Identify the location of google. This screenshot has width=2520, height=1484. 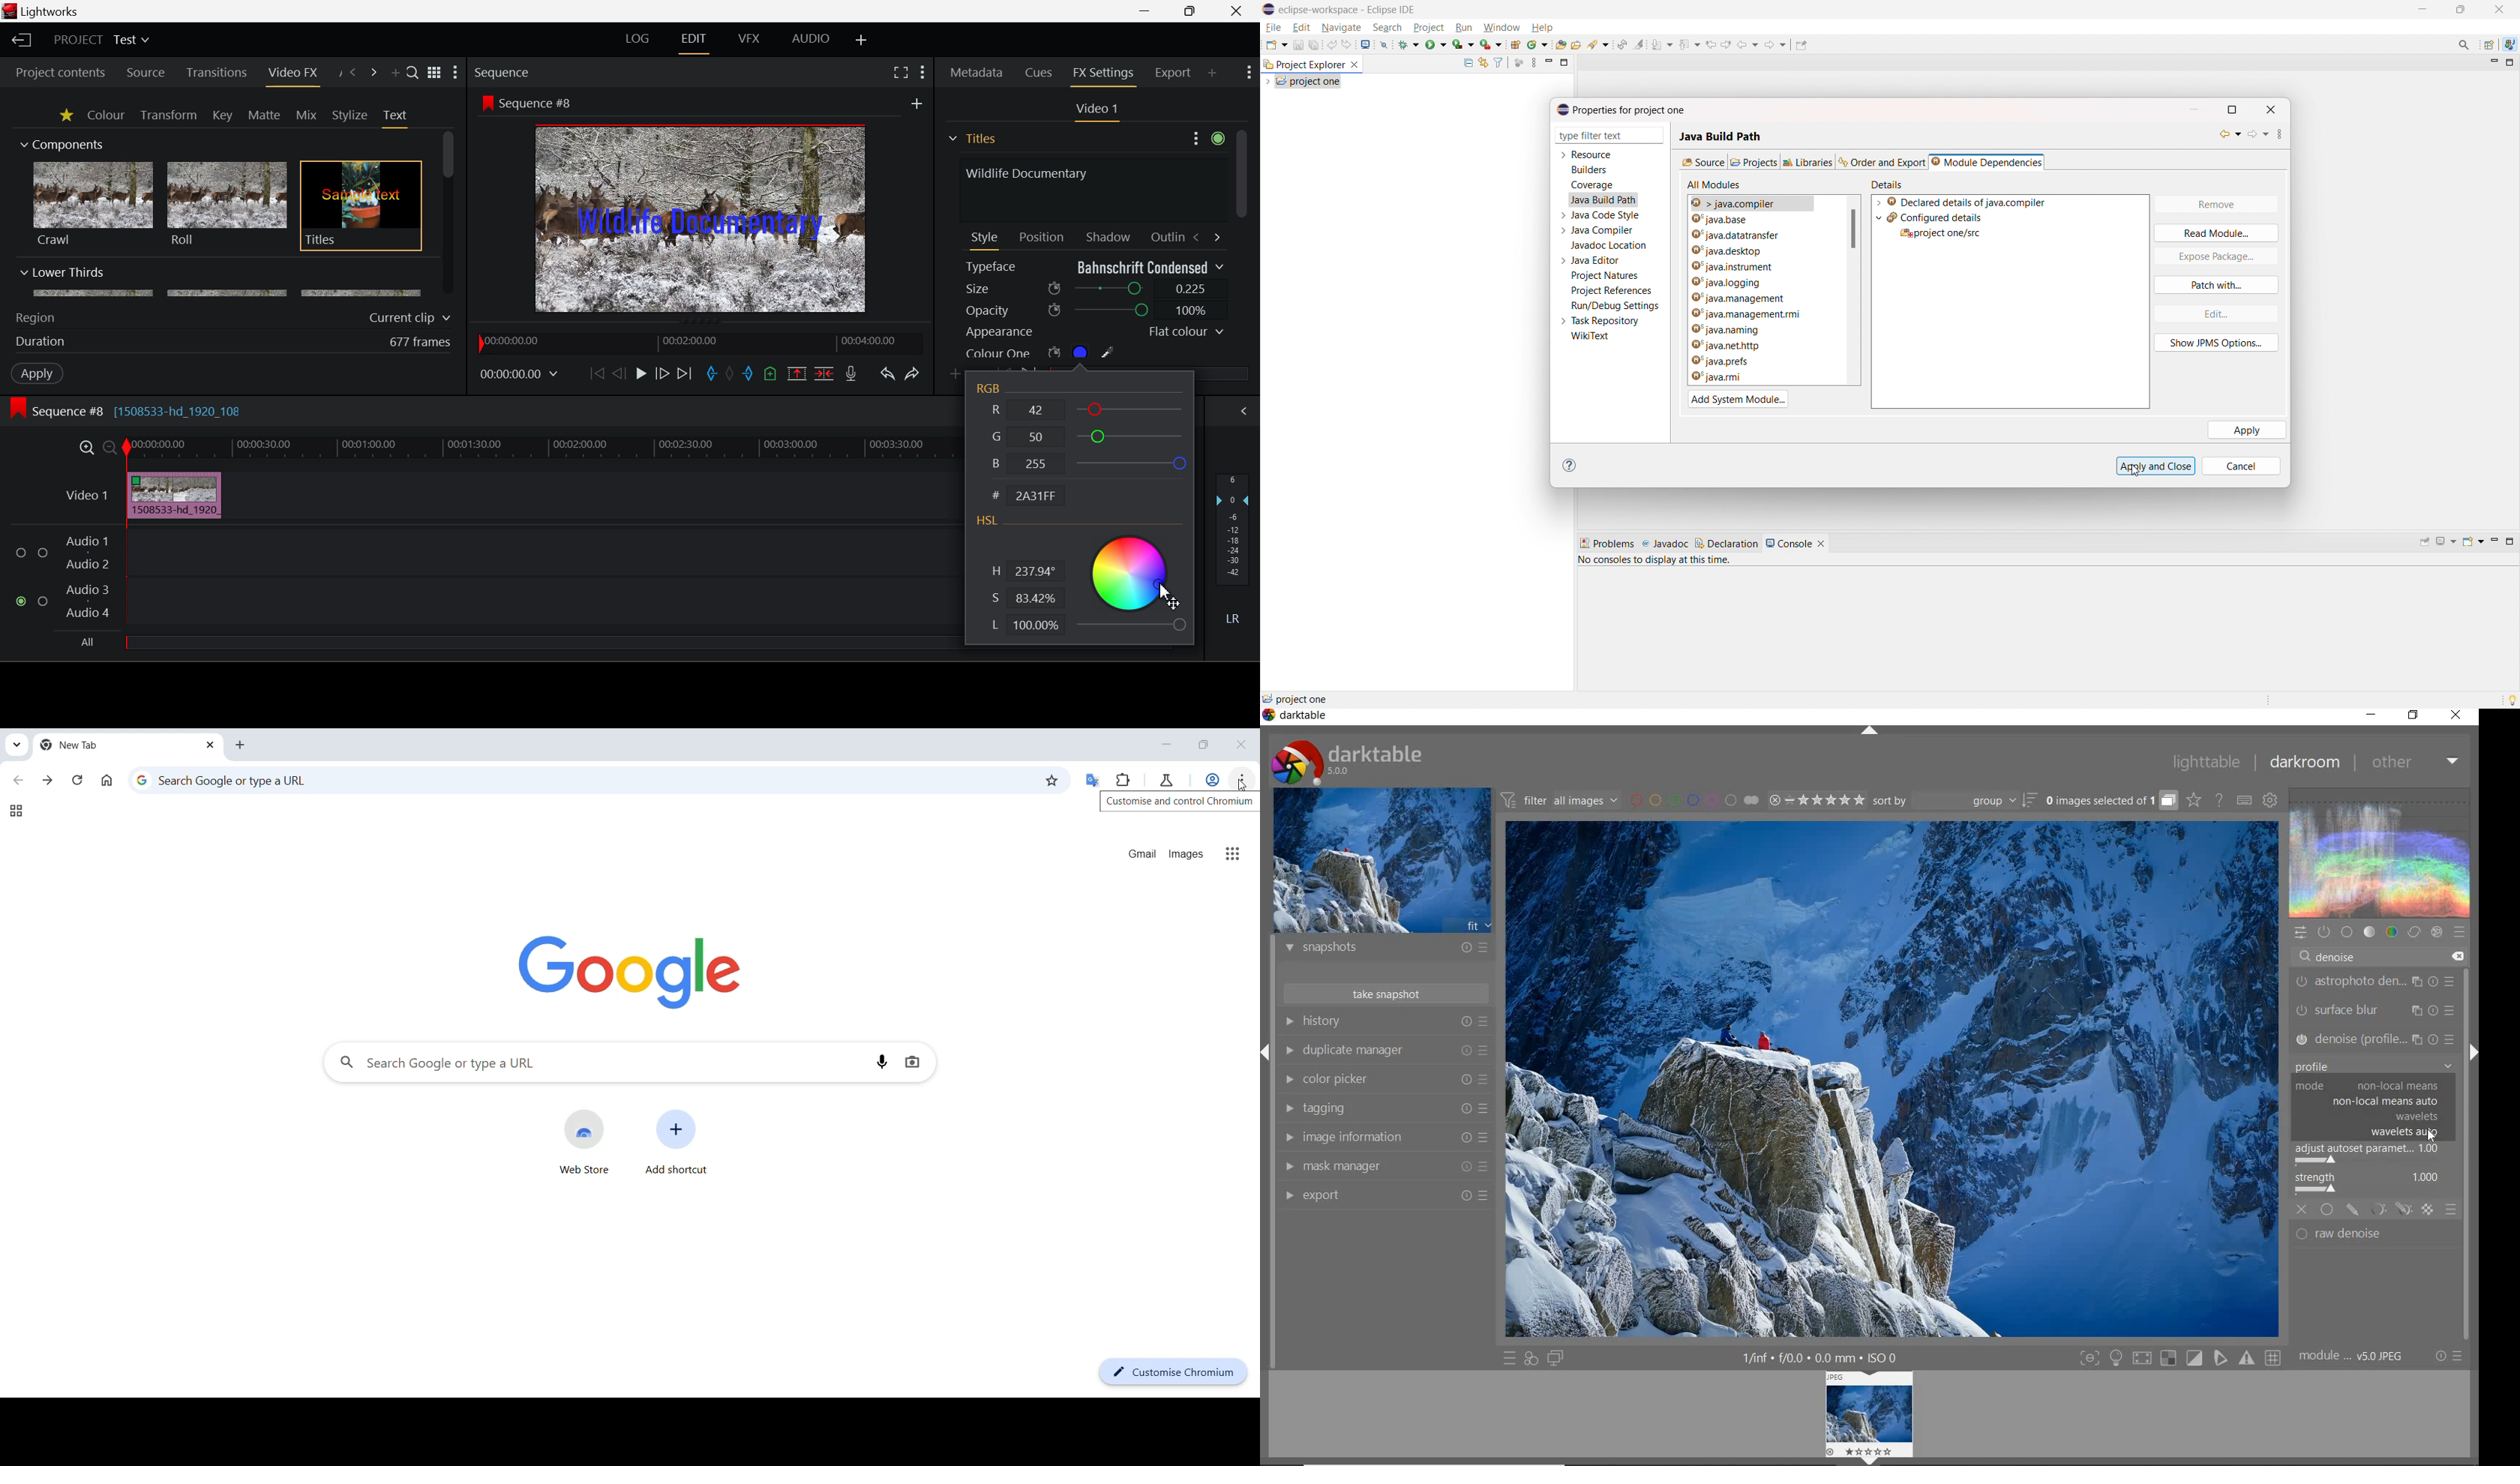
(630, 972).